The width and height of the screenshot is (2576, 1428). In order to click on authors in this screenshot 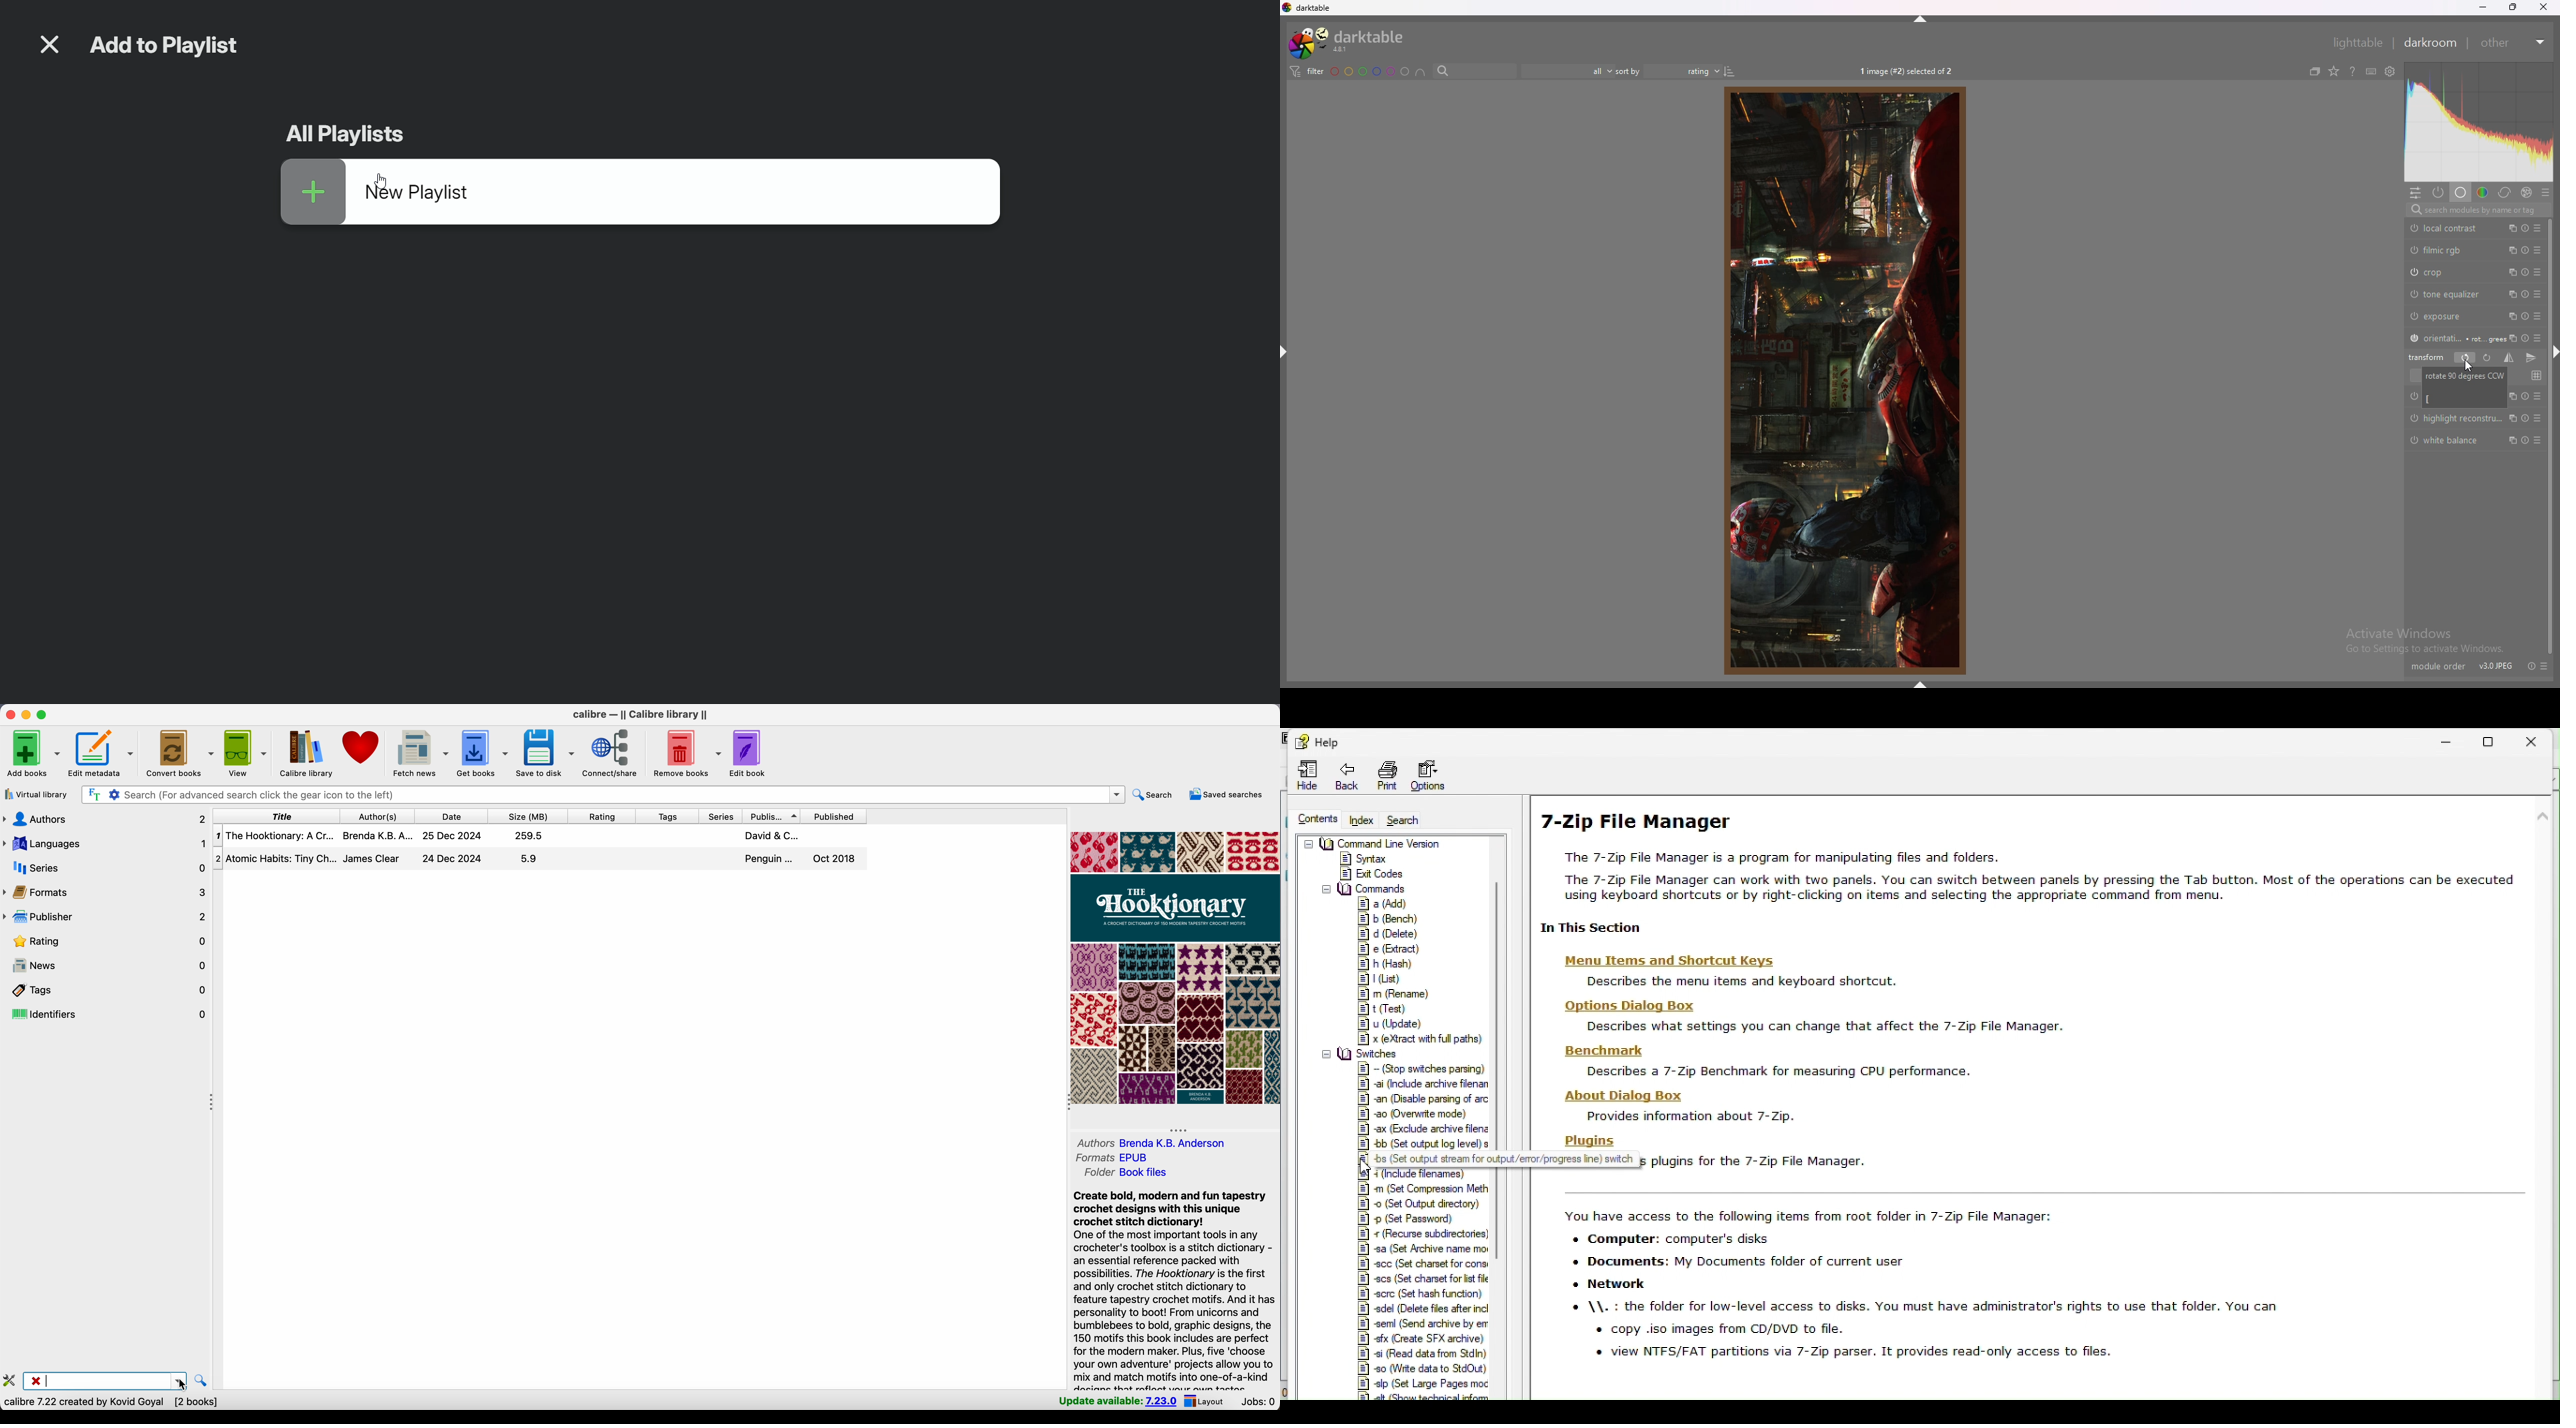, I will do `click(106, 818)`.